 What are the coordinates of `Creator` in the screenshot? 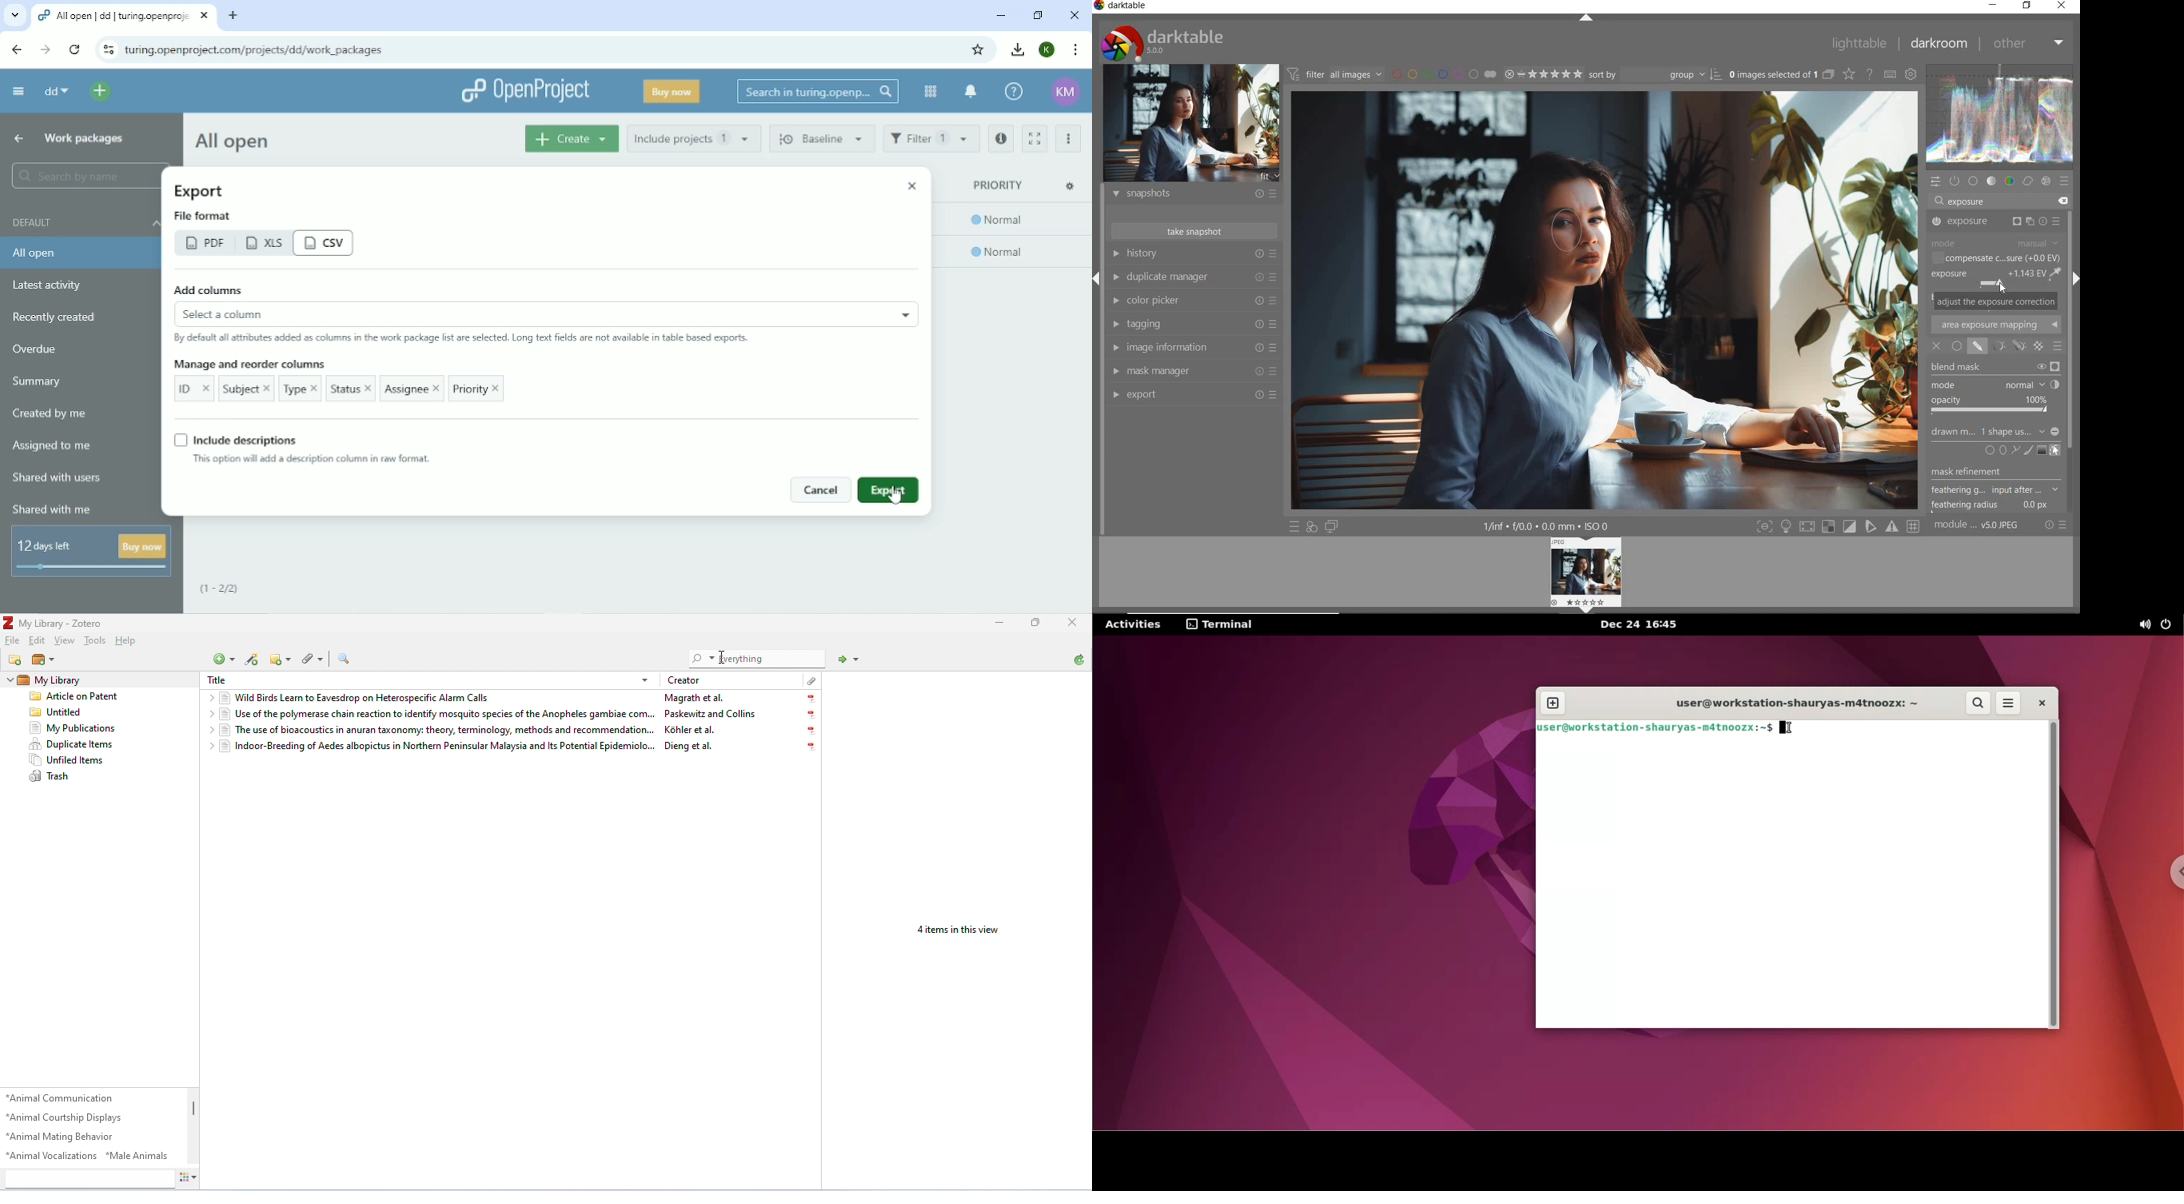 It's located at (683, 681).